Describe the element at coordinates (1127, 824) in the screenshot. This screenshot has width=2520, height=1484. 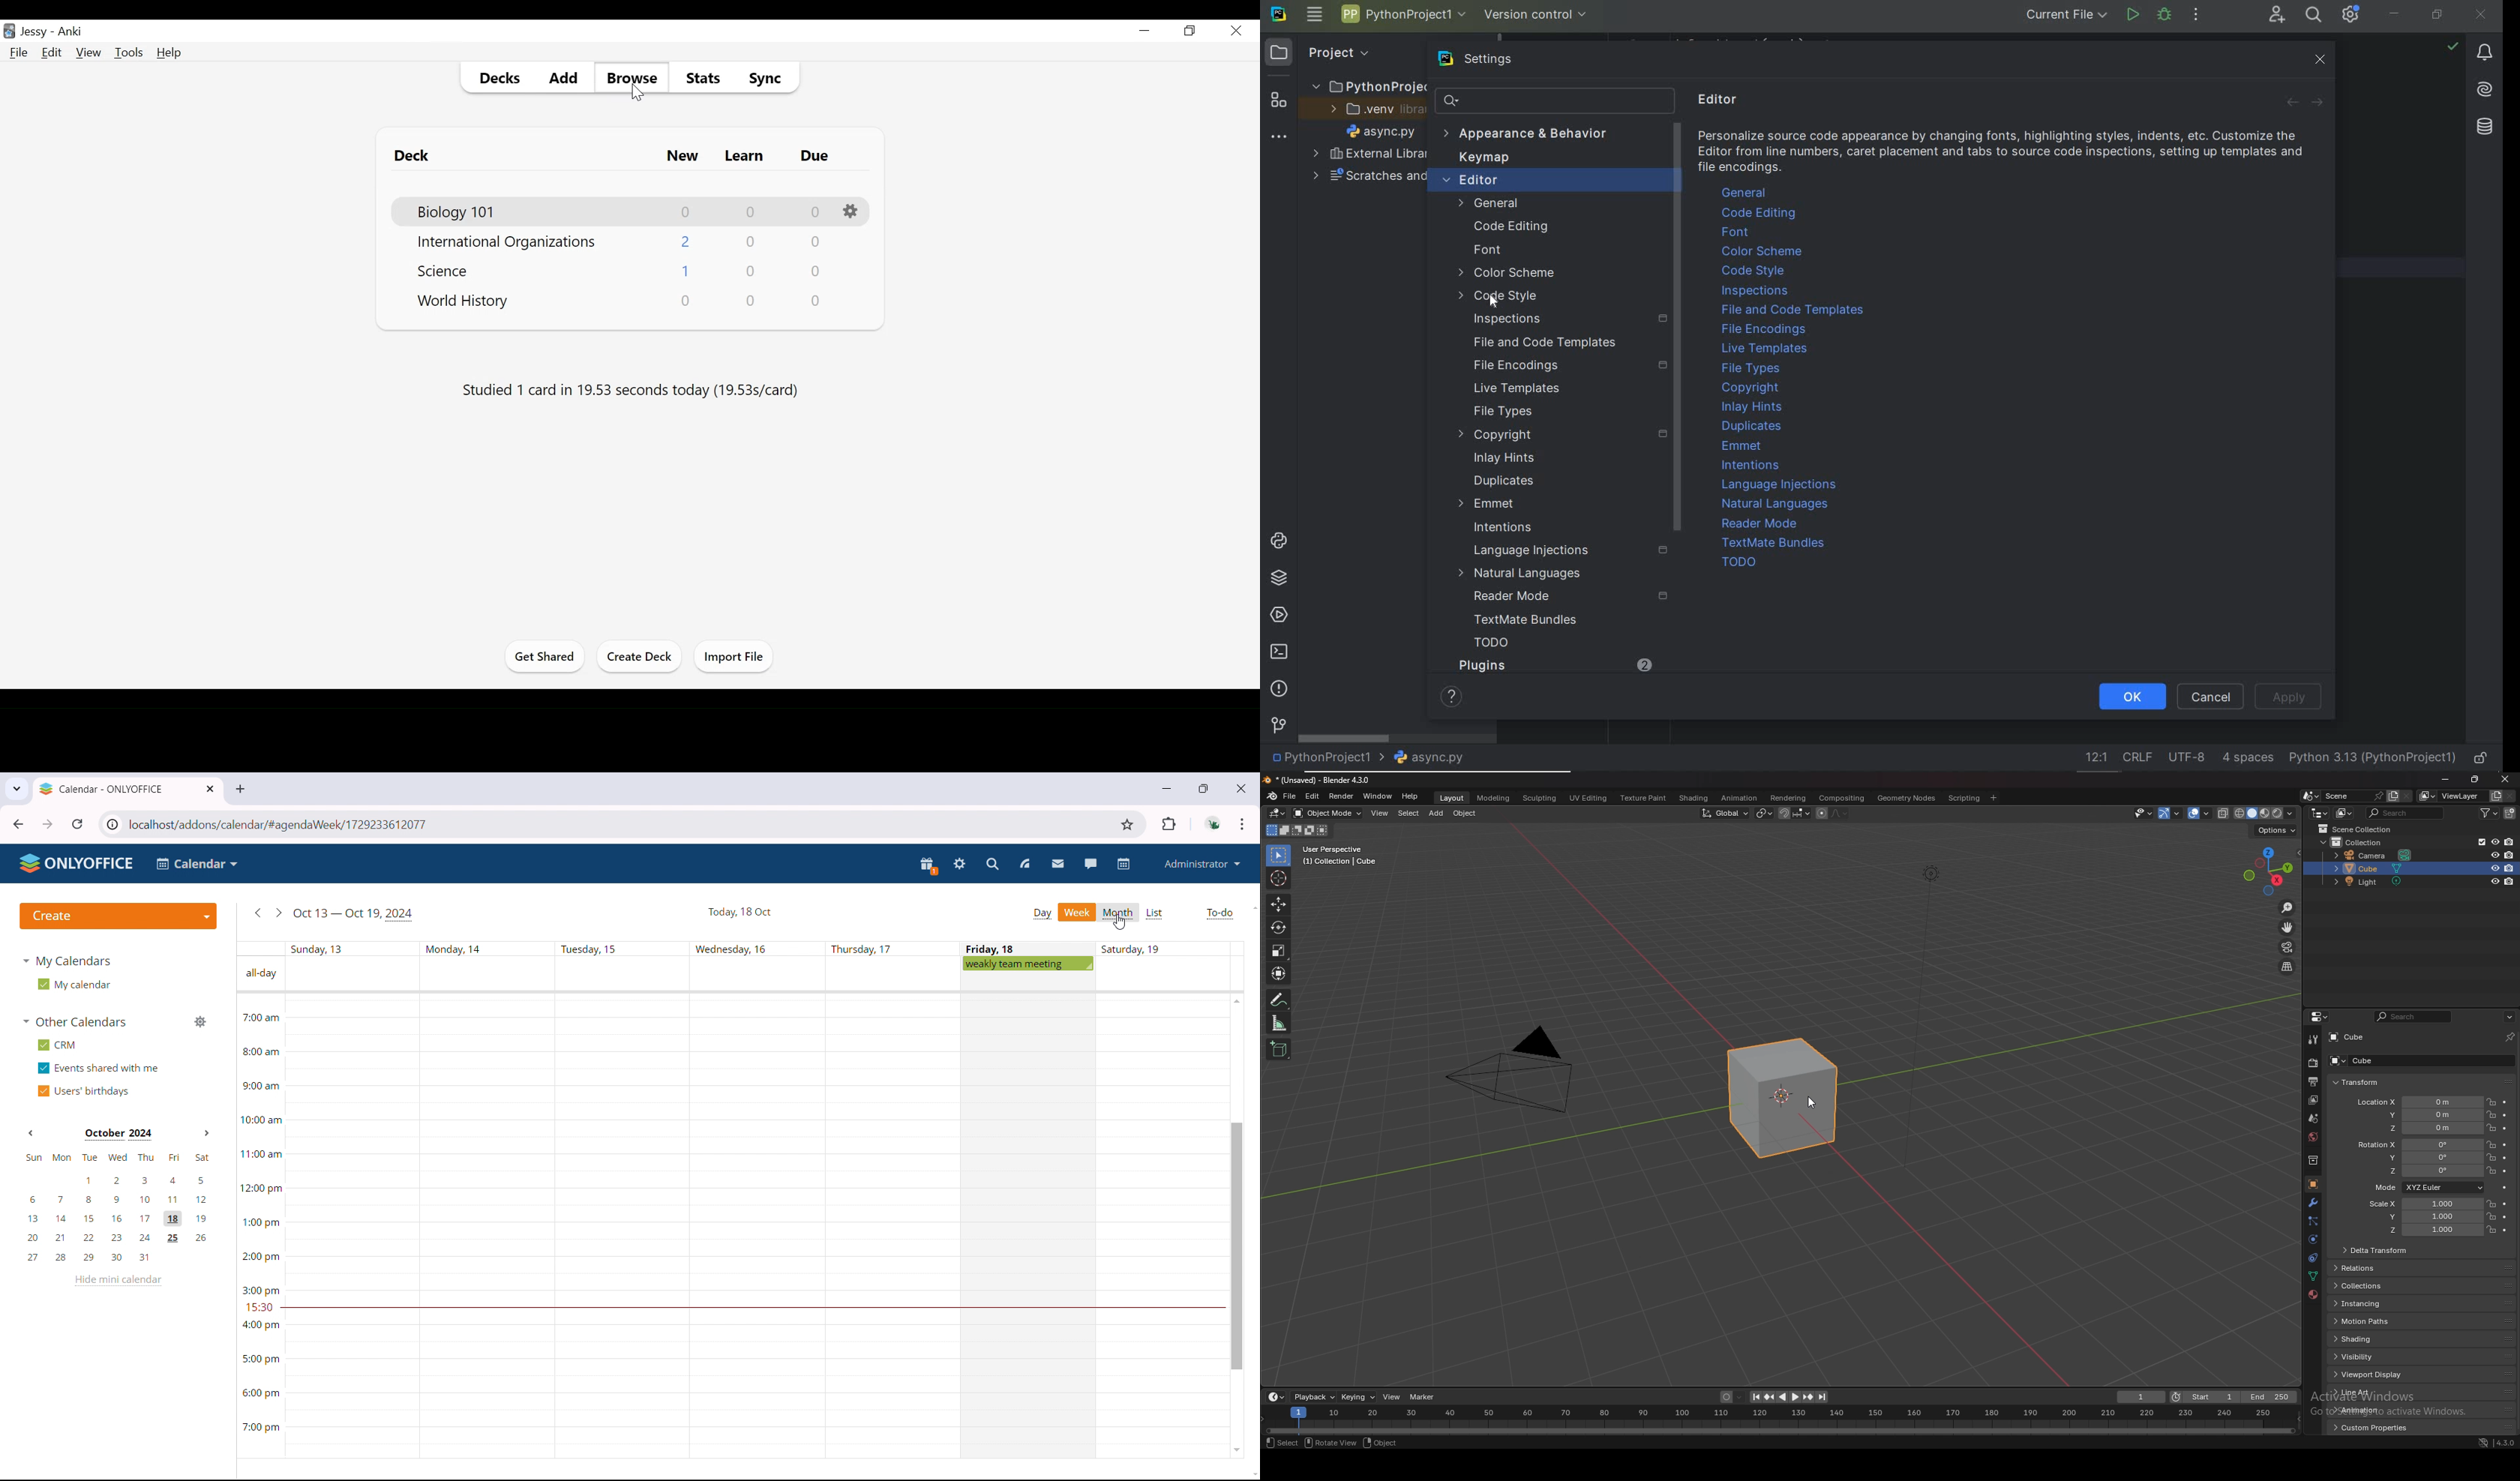
I see `bookmark this tab` at that location.